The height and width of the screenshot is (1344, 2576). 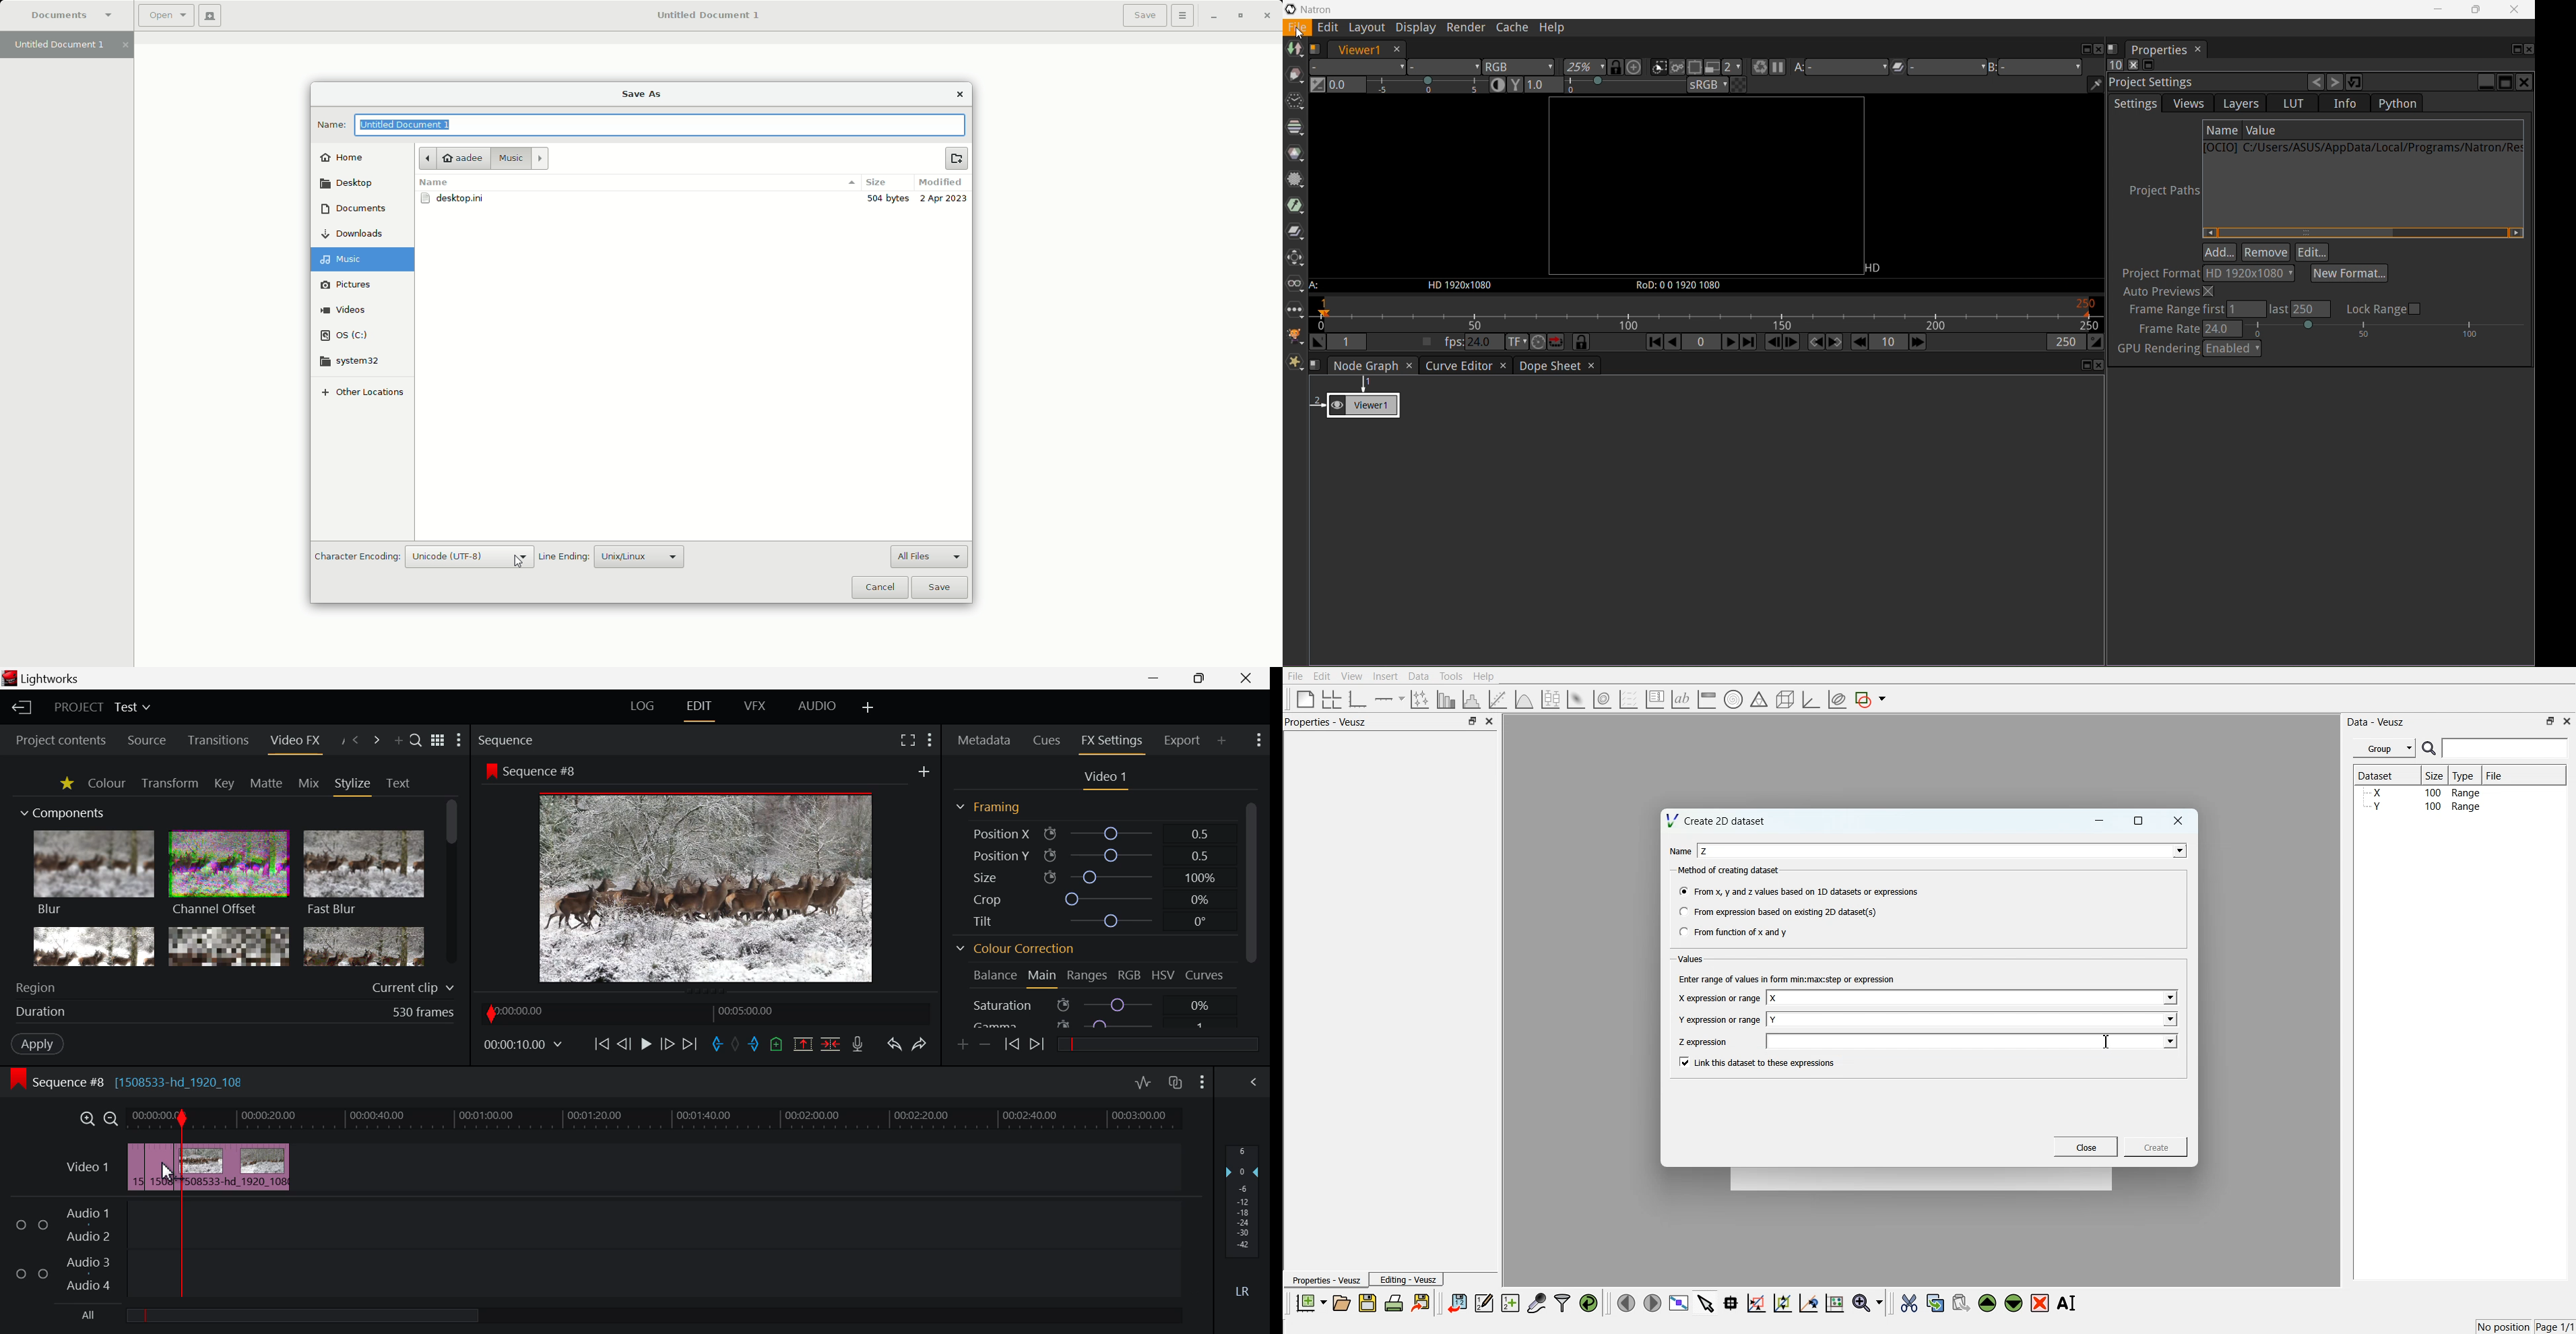 I want to click on Click to reset graph axes, so click(x=1834, y=1302).